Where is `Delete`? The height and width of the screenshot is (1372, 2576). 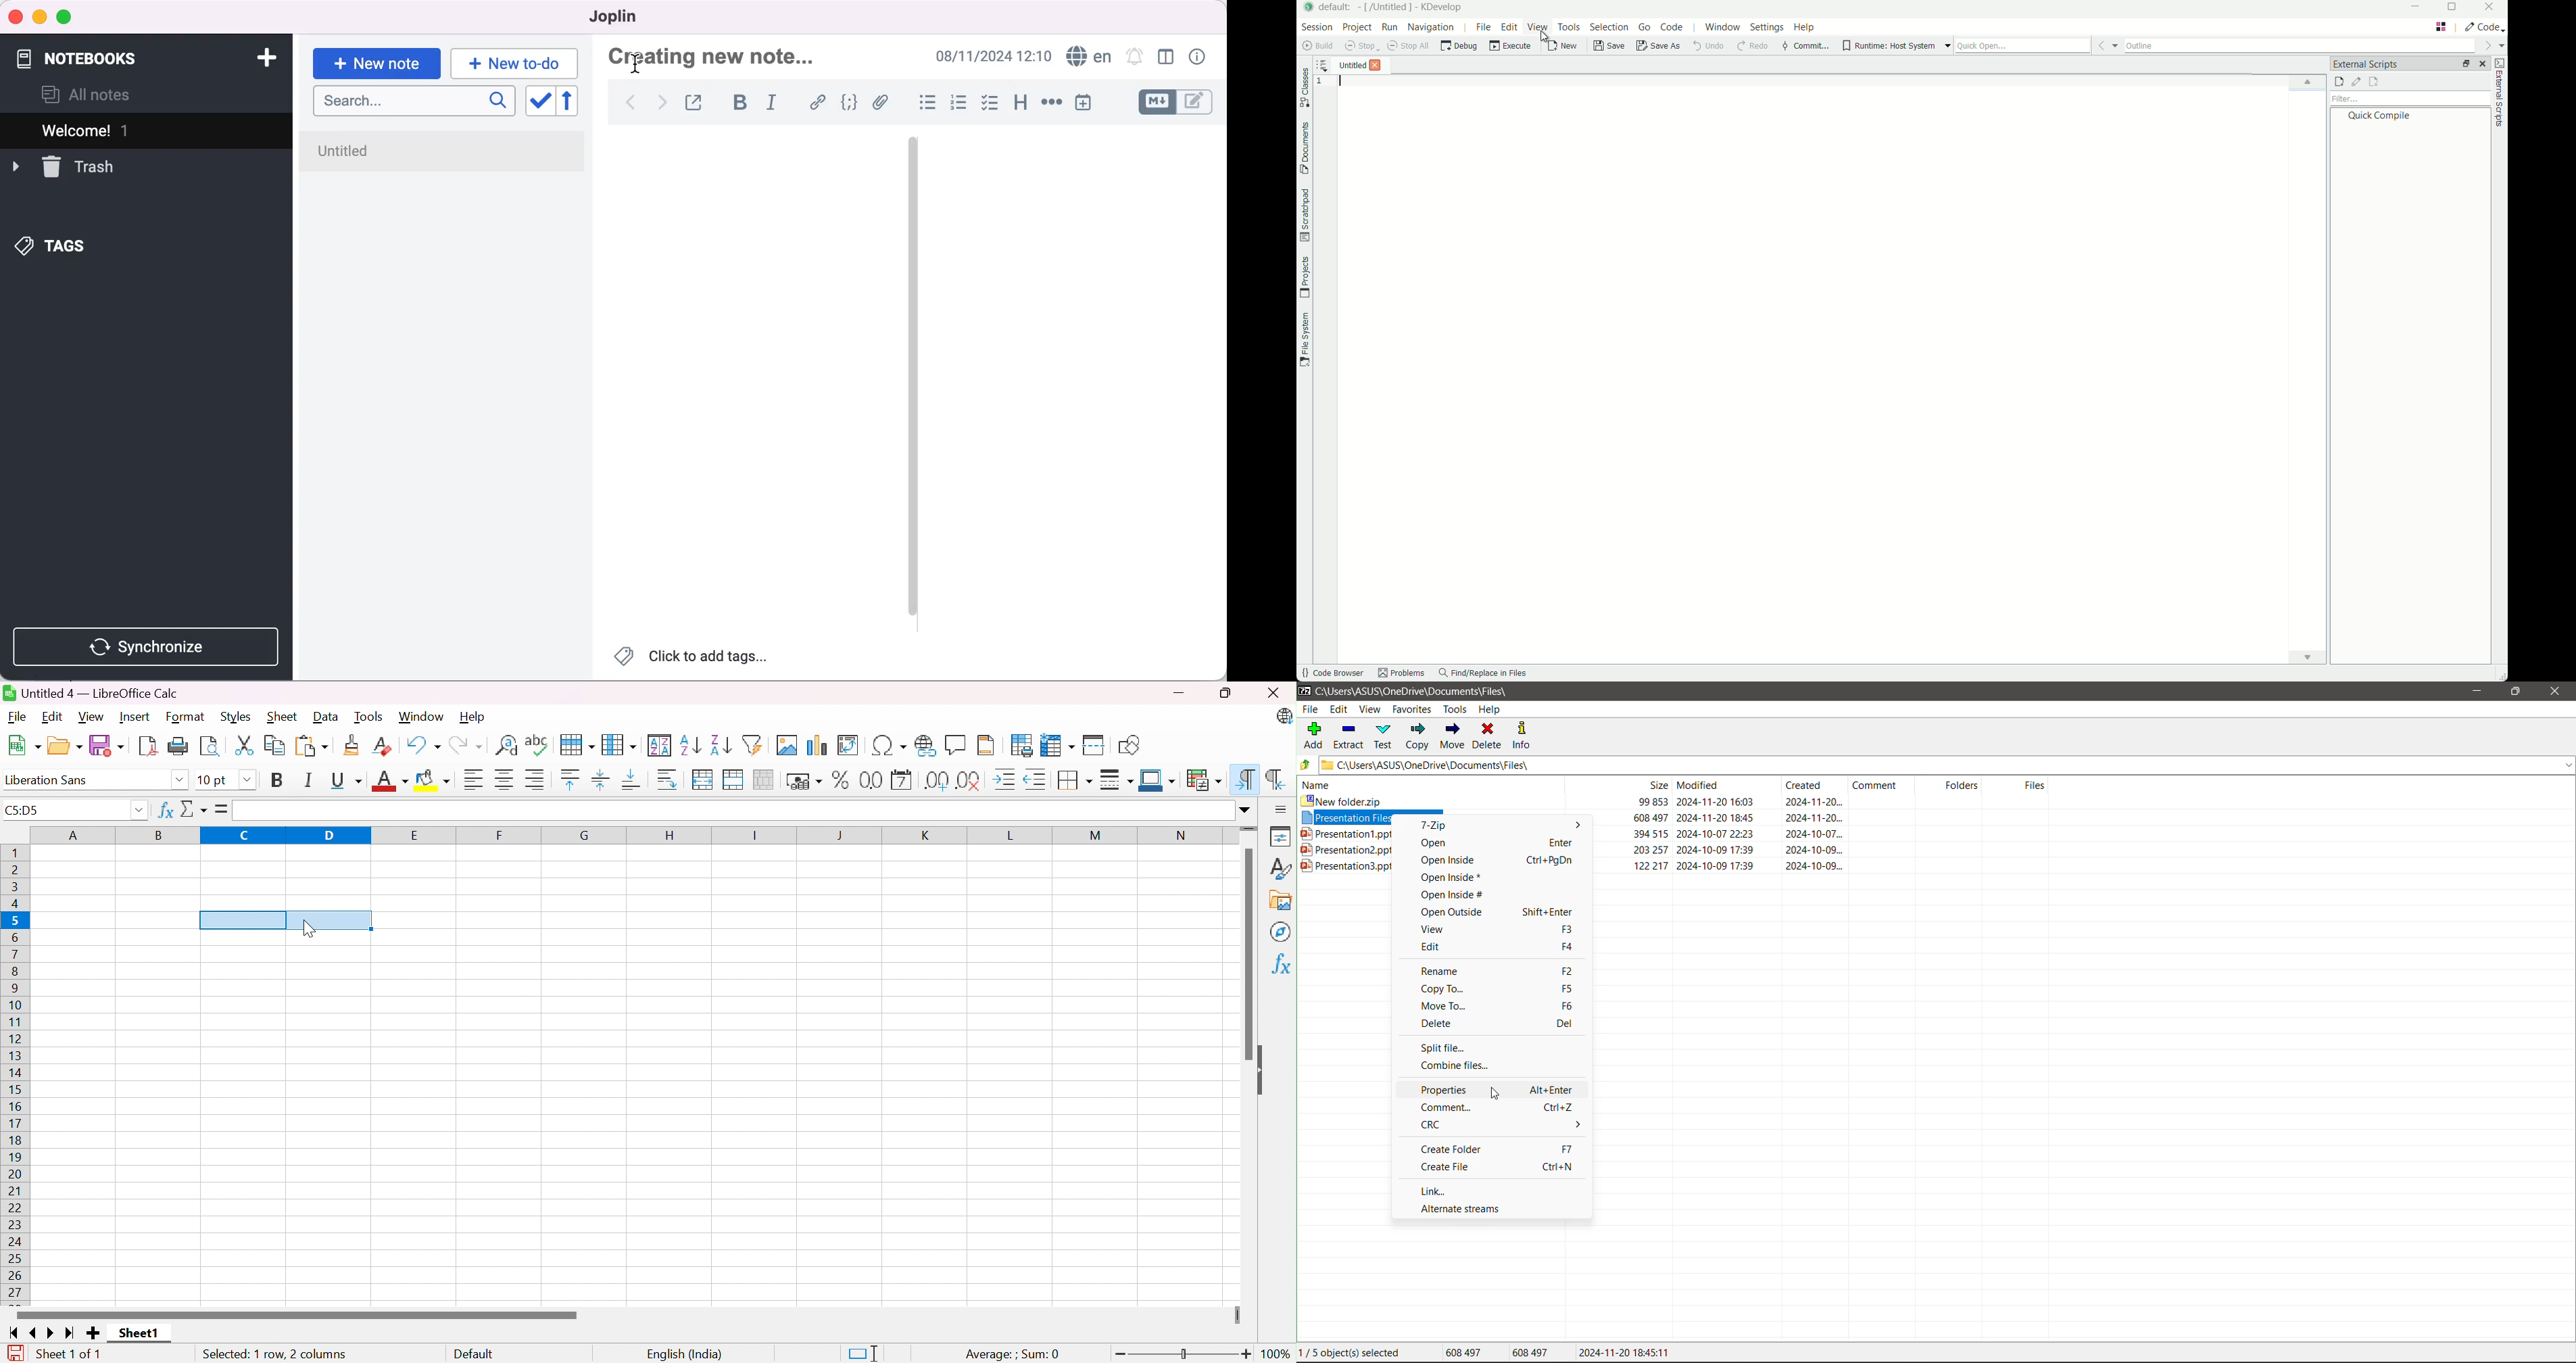
Delete is located at coordinates (1494, 1024).